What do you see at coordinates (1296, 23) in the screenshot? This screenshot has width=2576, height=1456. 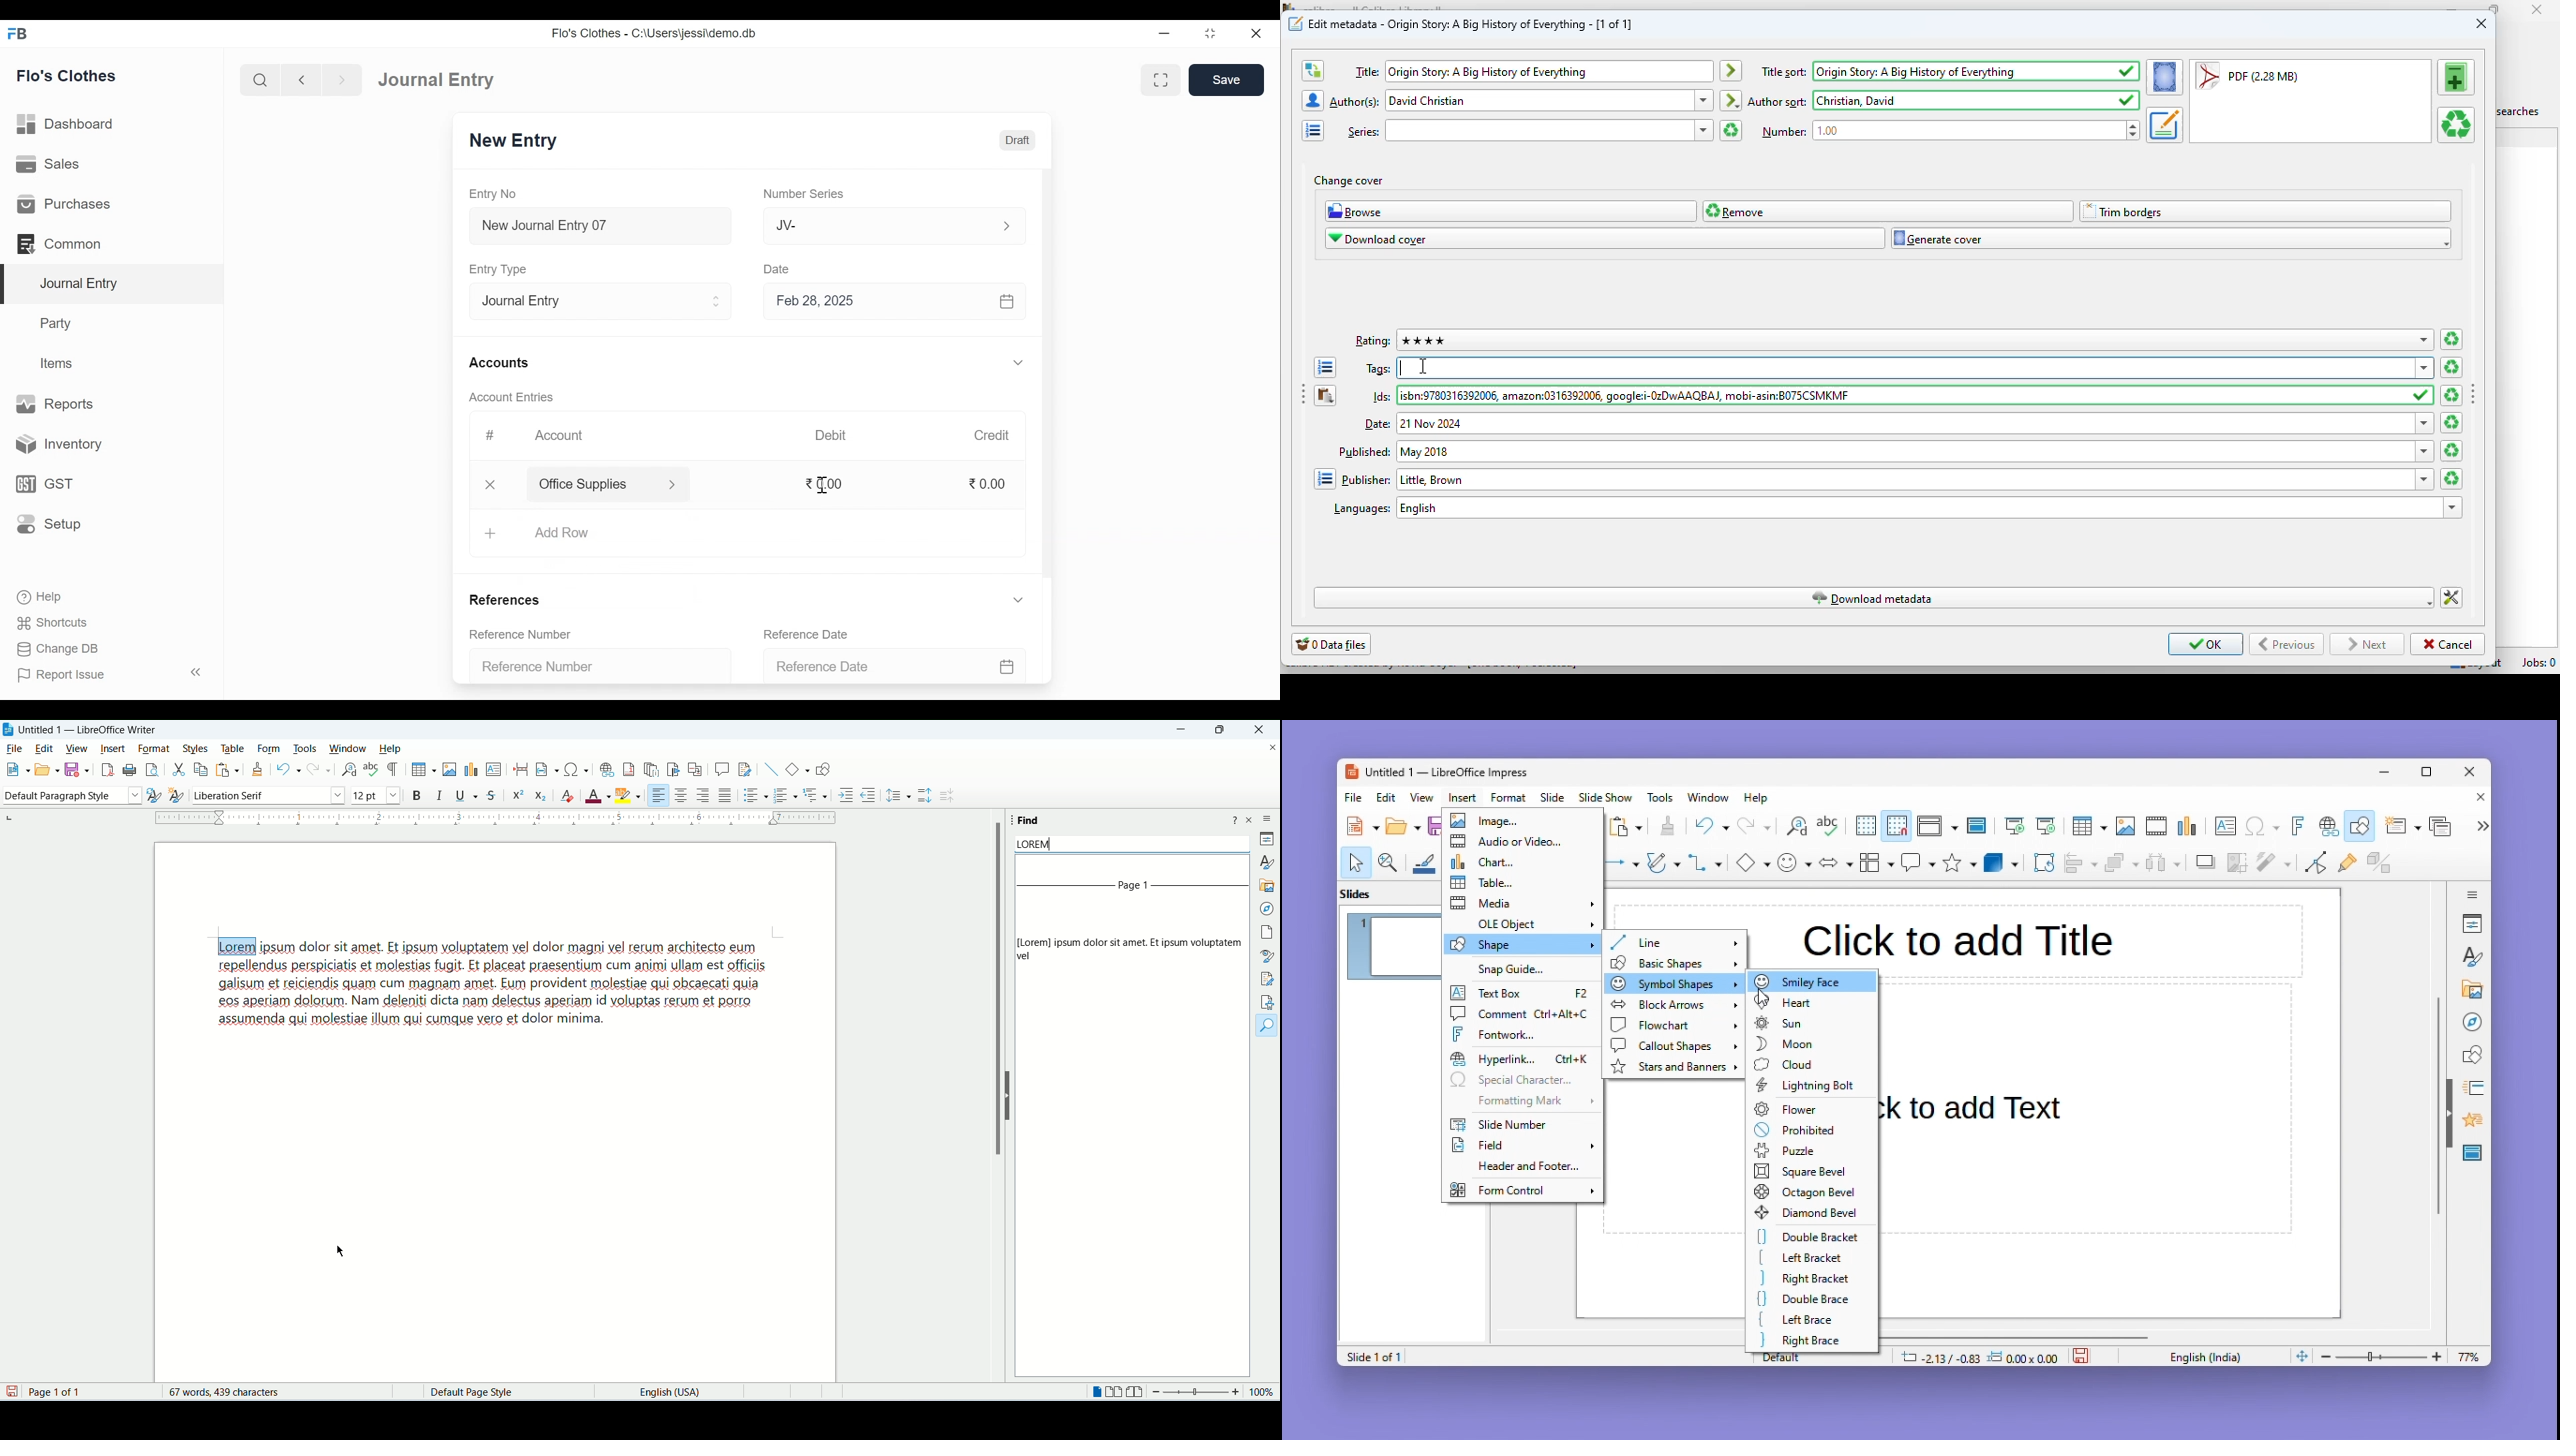 I see `icon` at bounding box center [1296, 23].